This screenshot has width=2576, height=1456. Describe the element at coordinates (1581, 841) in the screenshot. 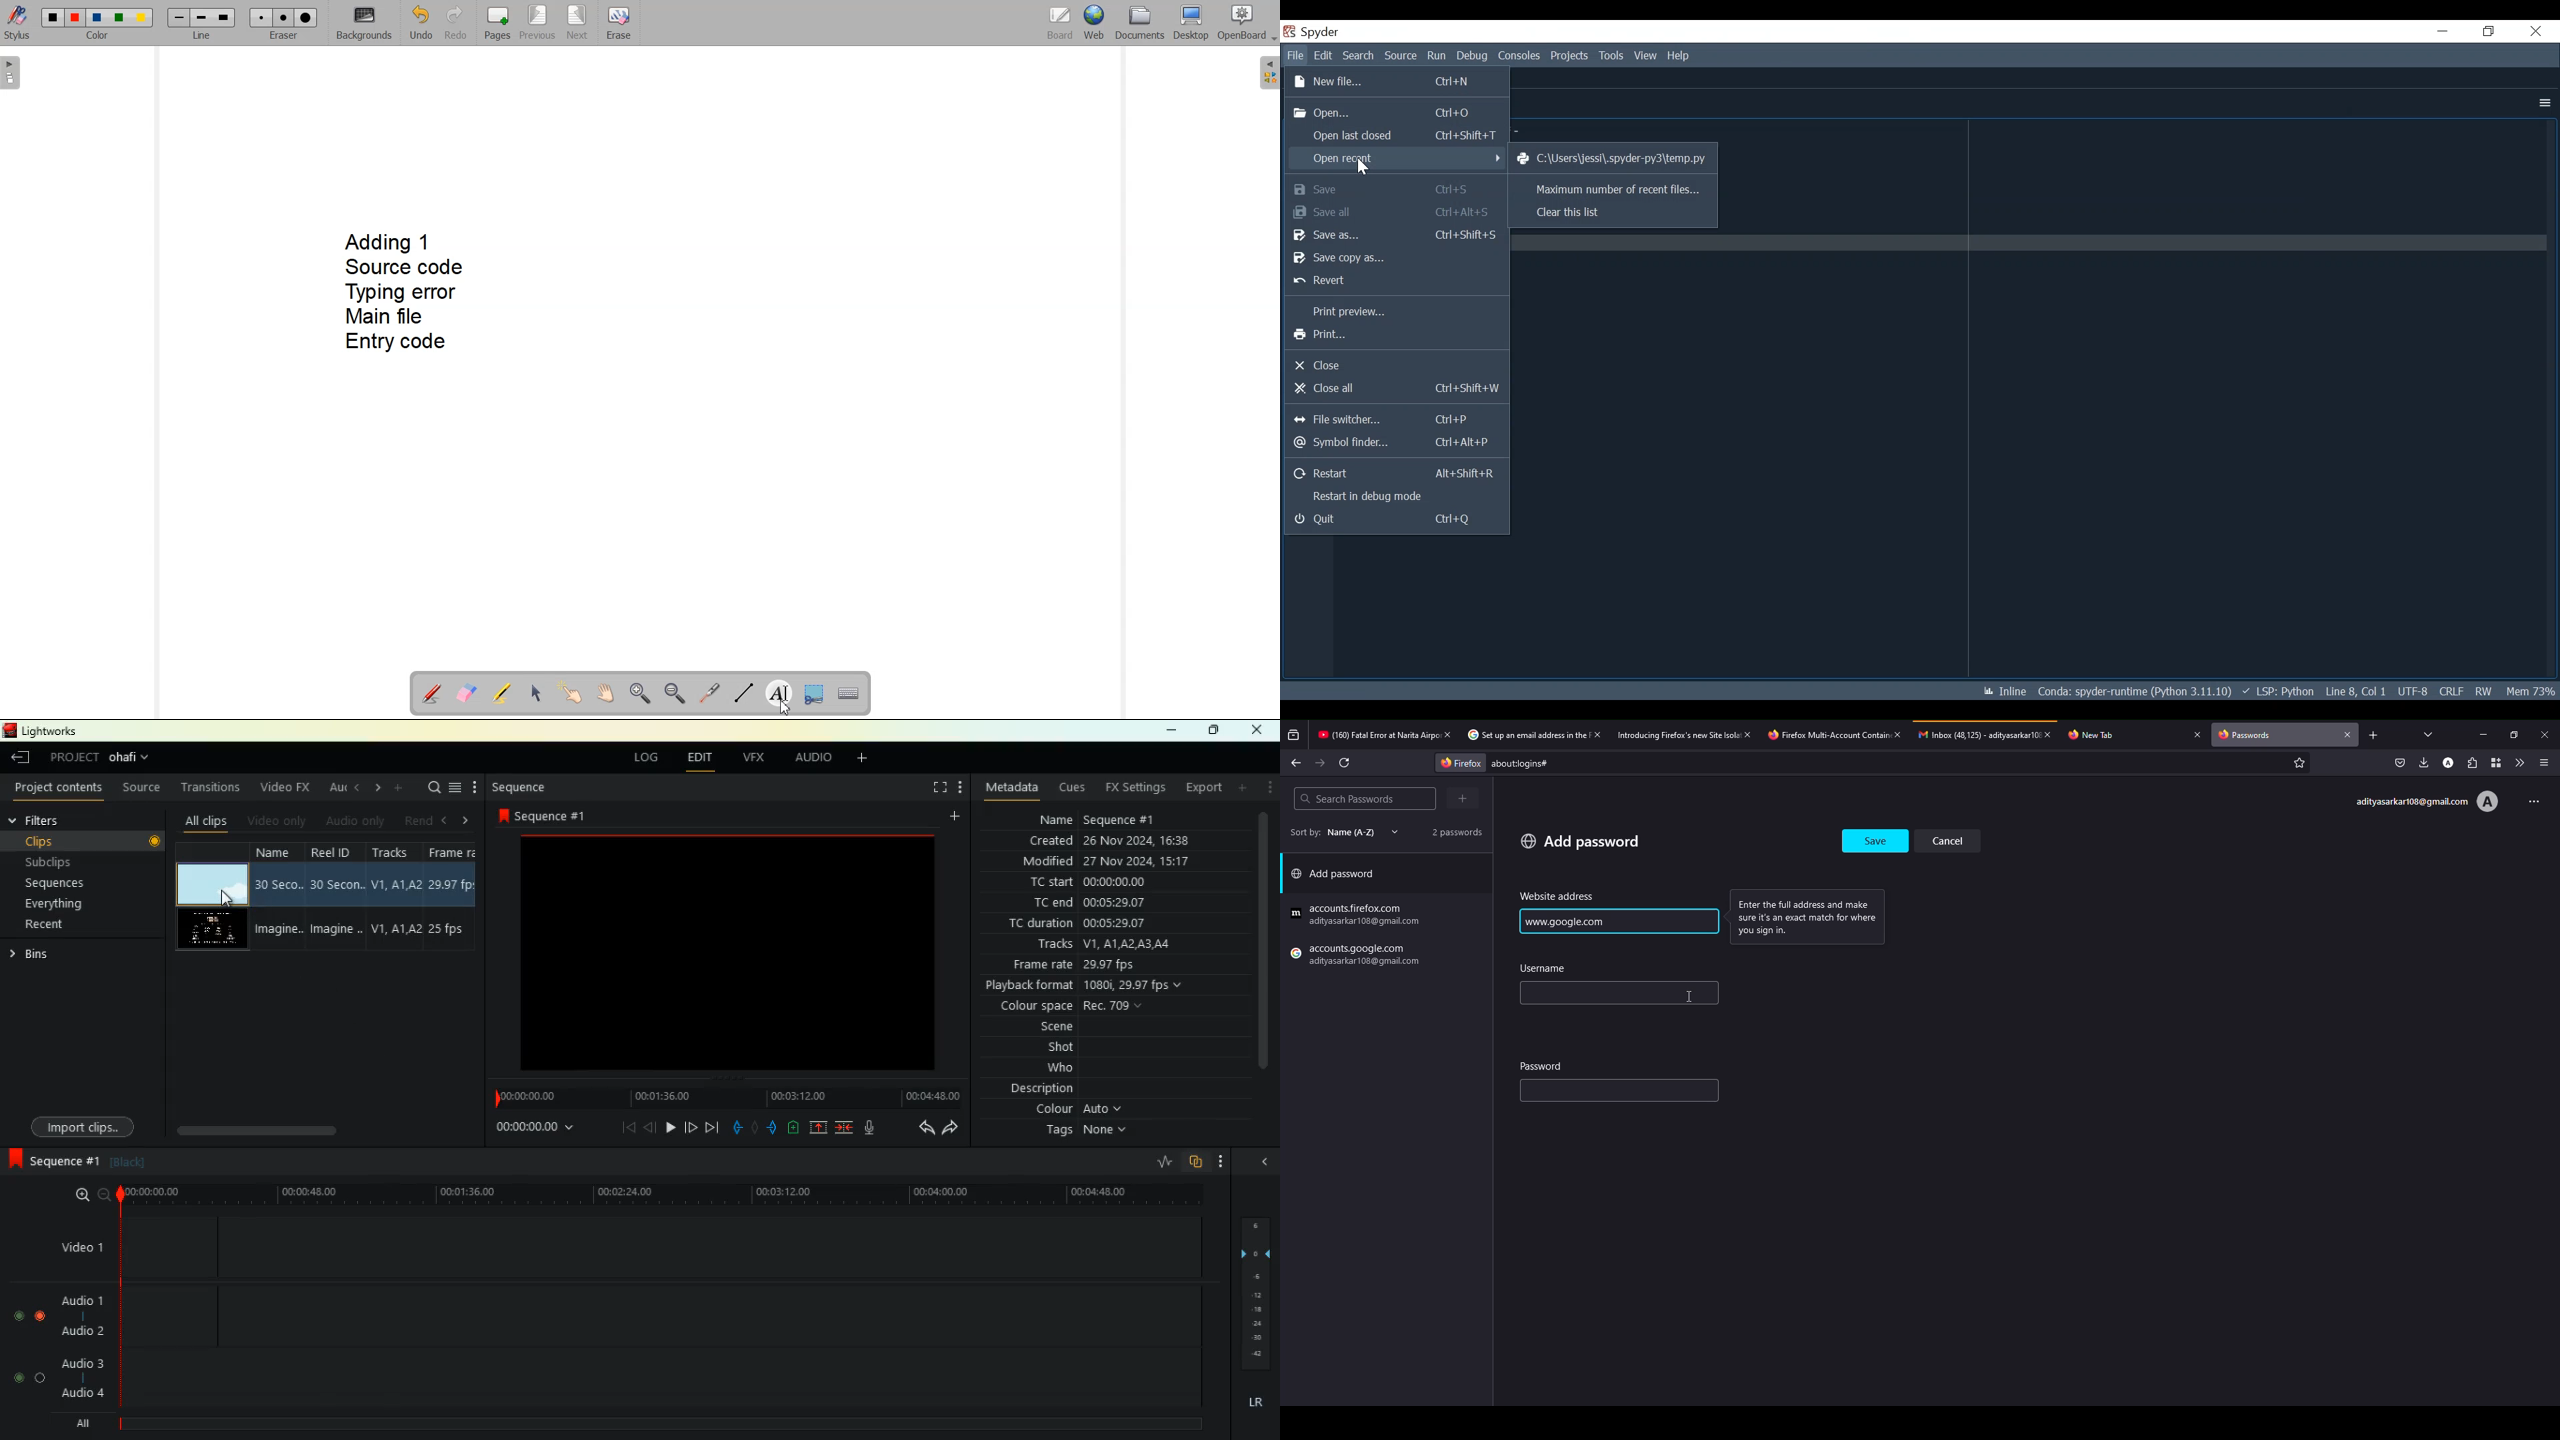

I see `add` at that location.